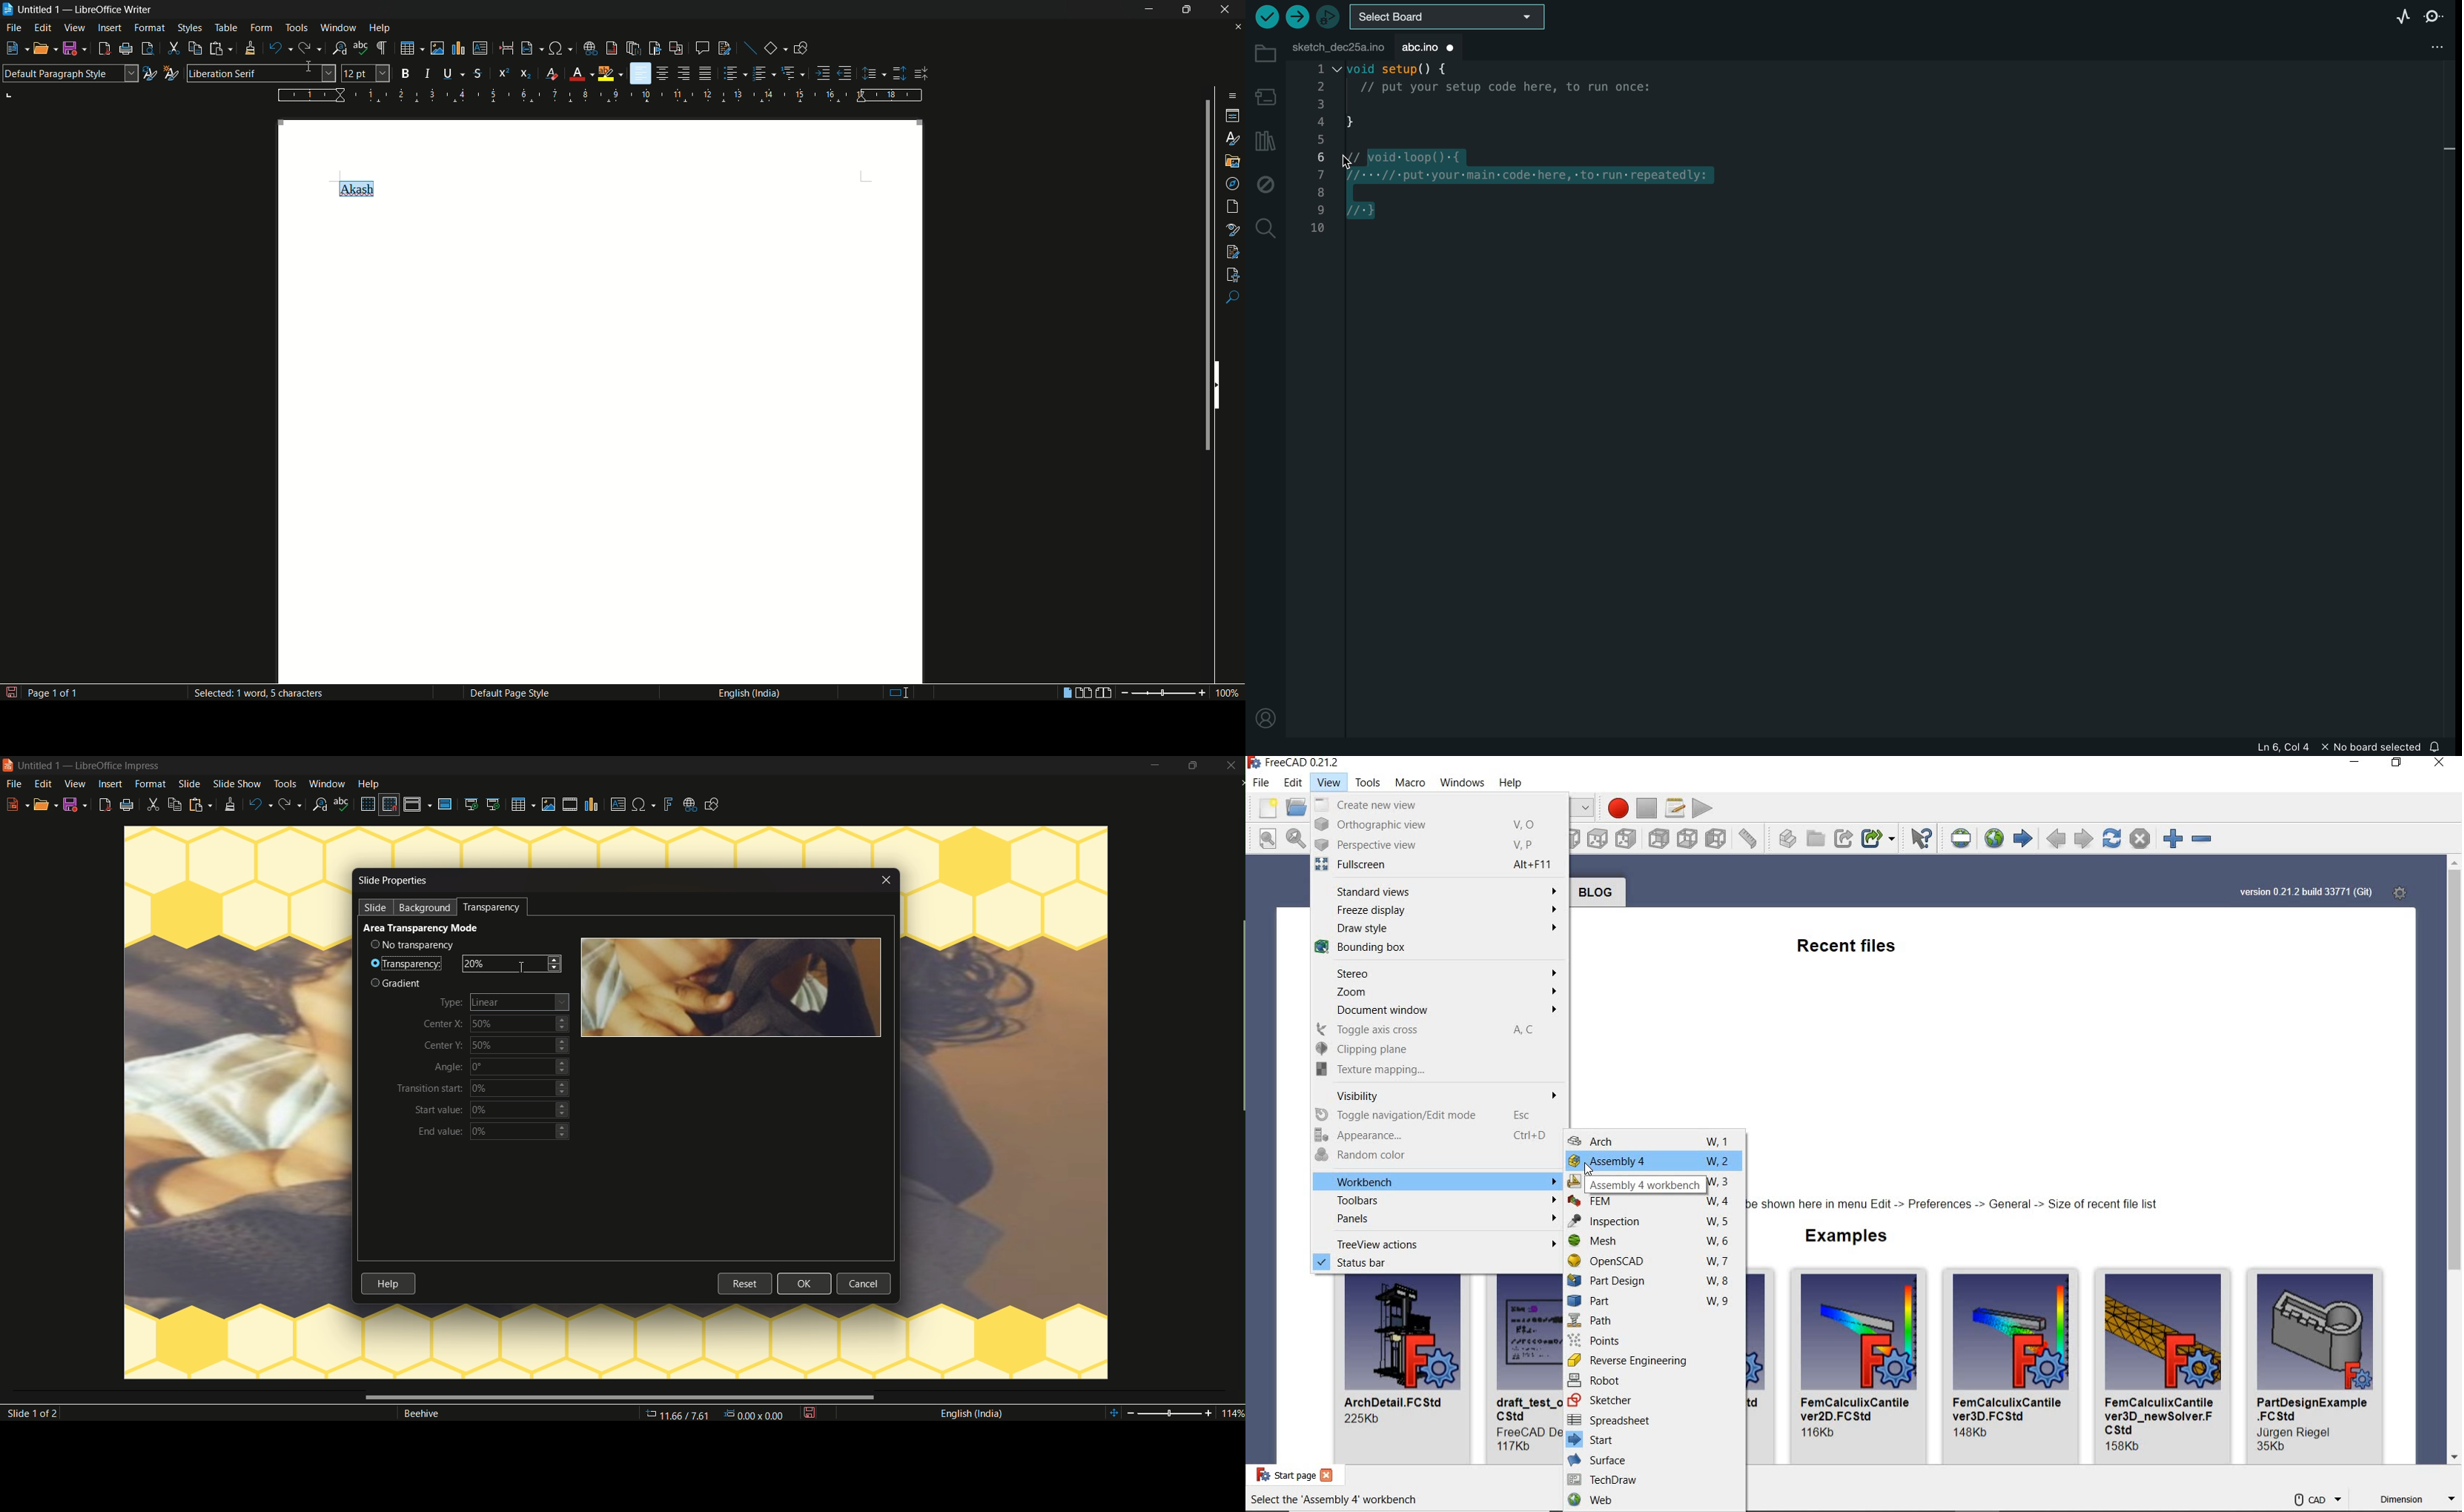 The image size is (2464, 1512). What do you see at coordinates (1226, 9) in the screenshot?
I see `close app` at bounding box center [1226, 9].